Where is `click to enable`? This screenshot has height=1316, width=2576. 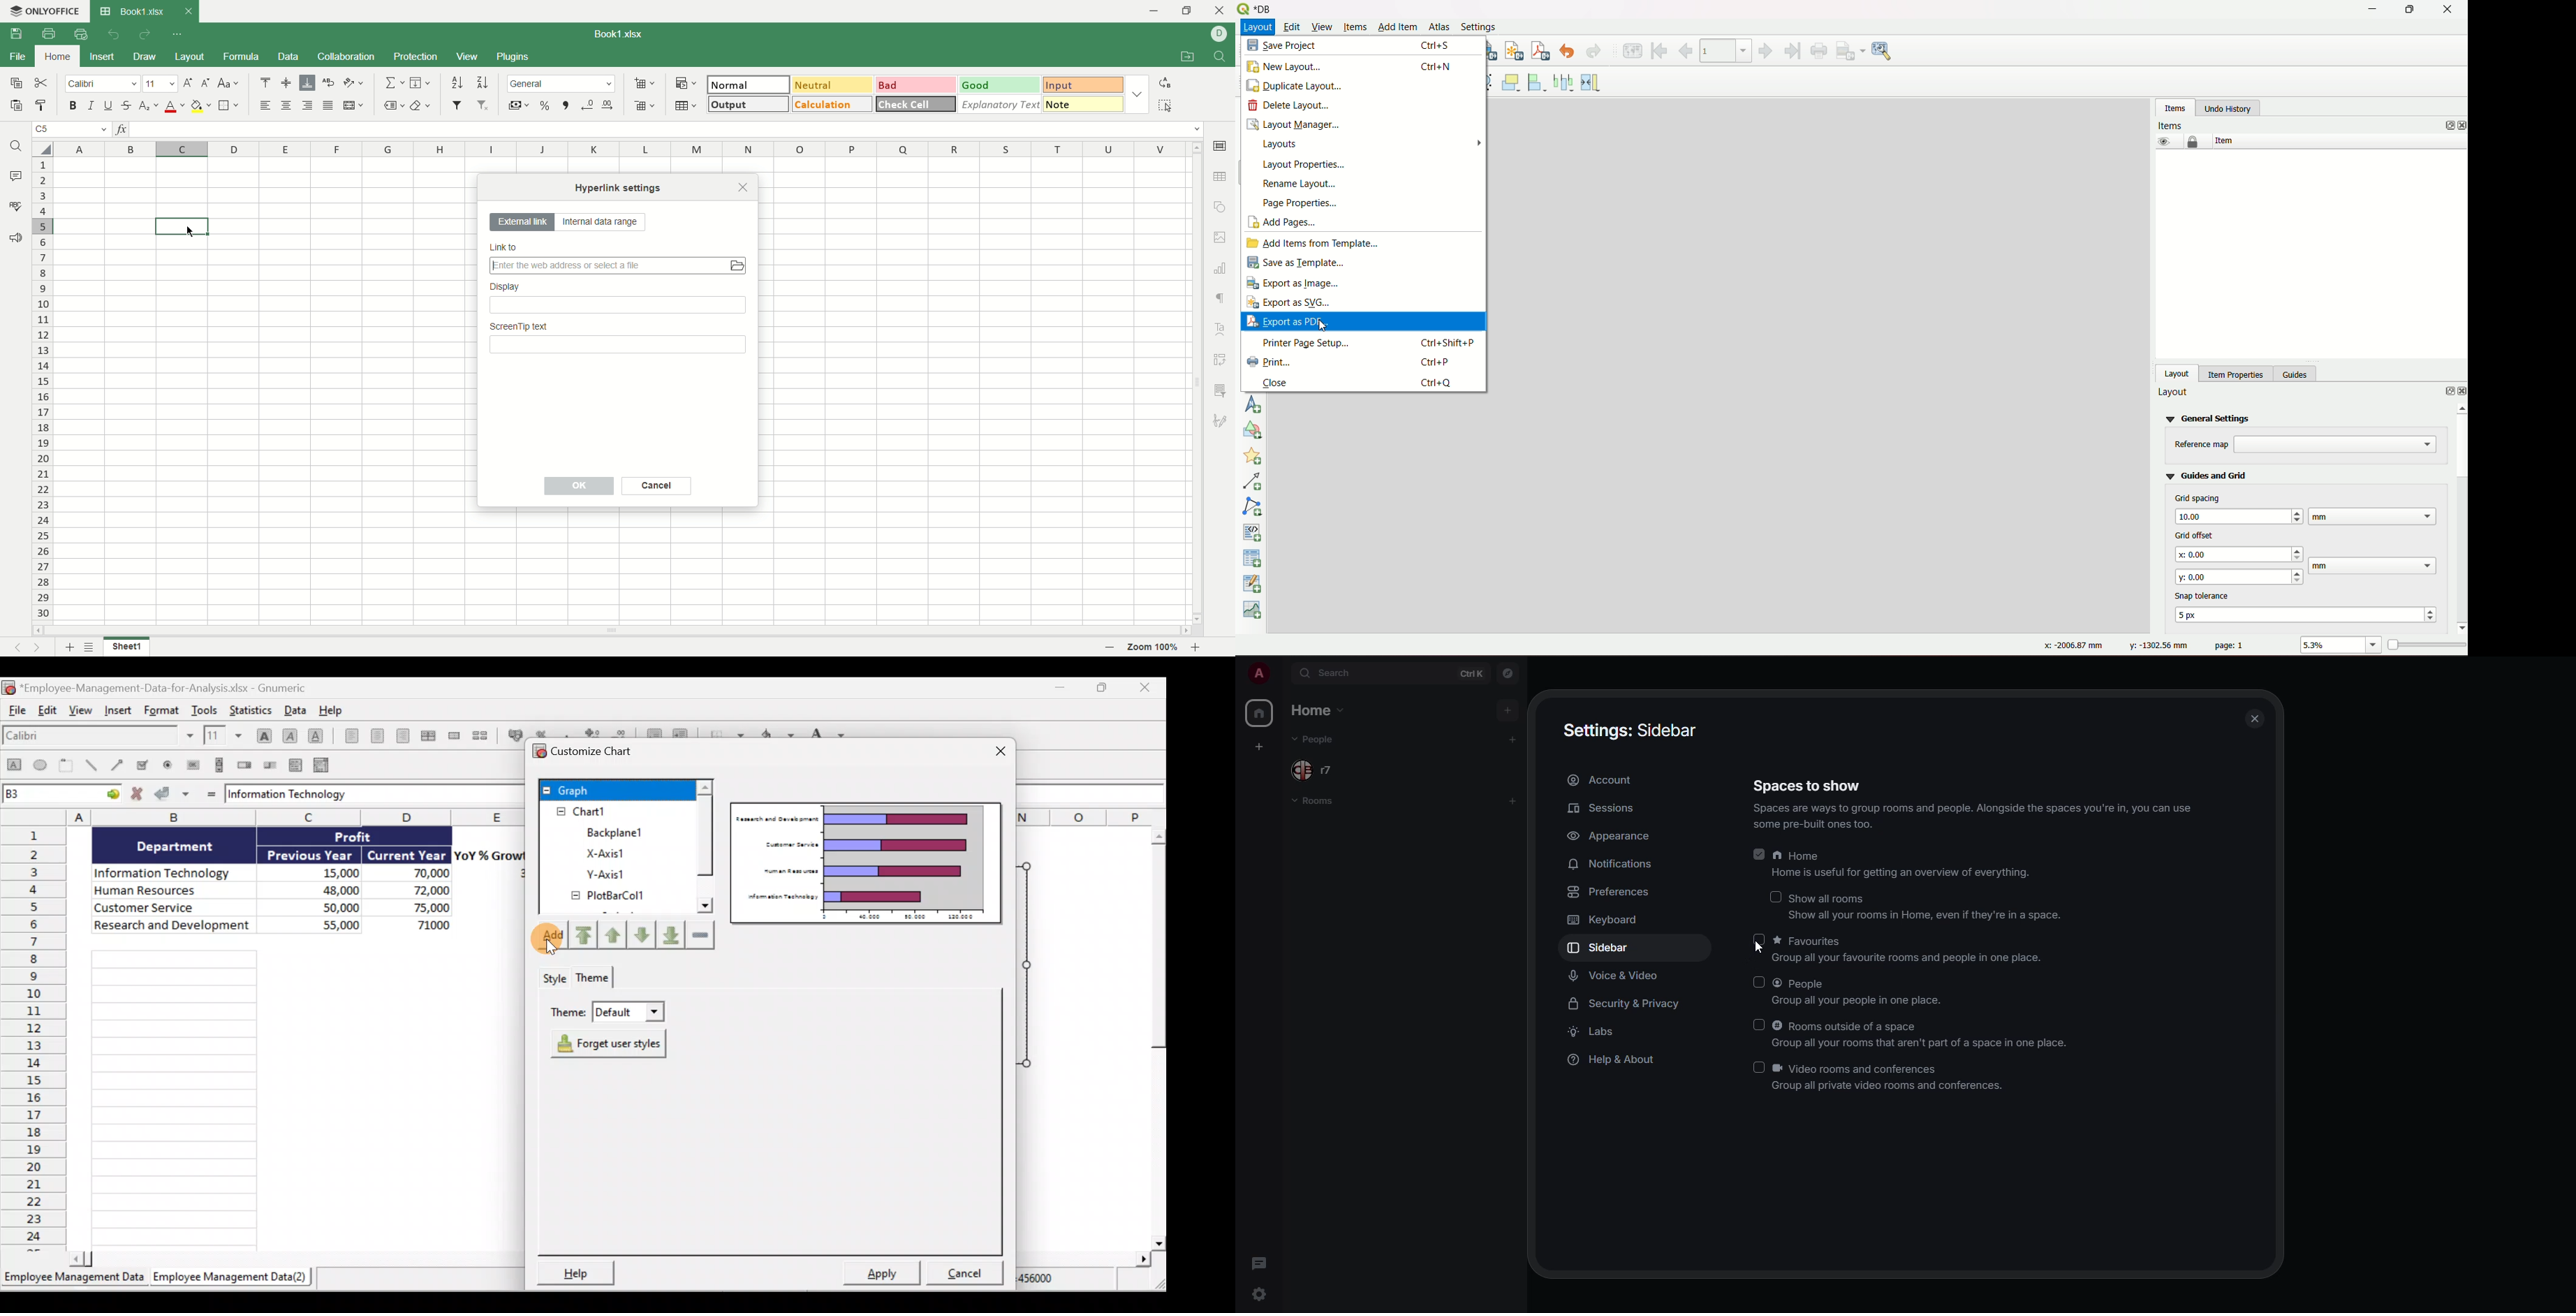
click to enable is located at coordinates (1760, 940).